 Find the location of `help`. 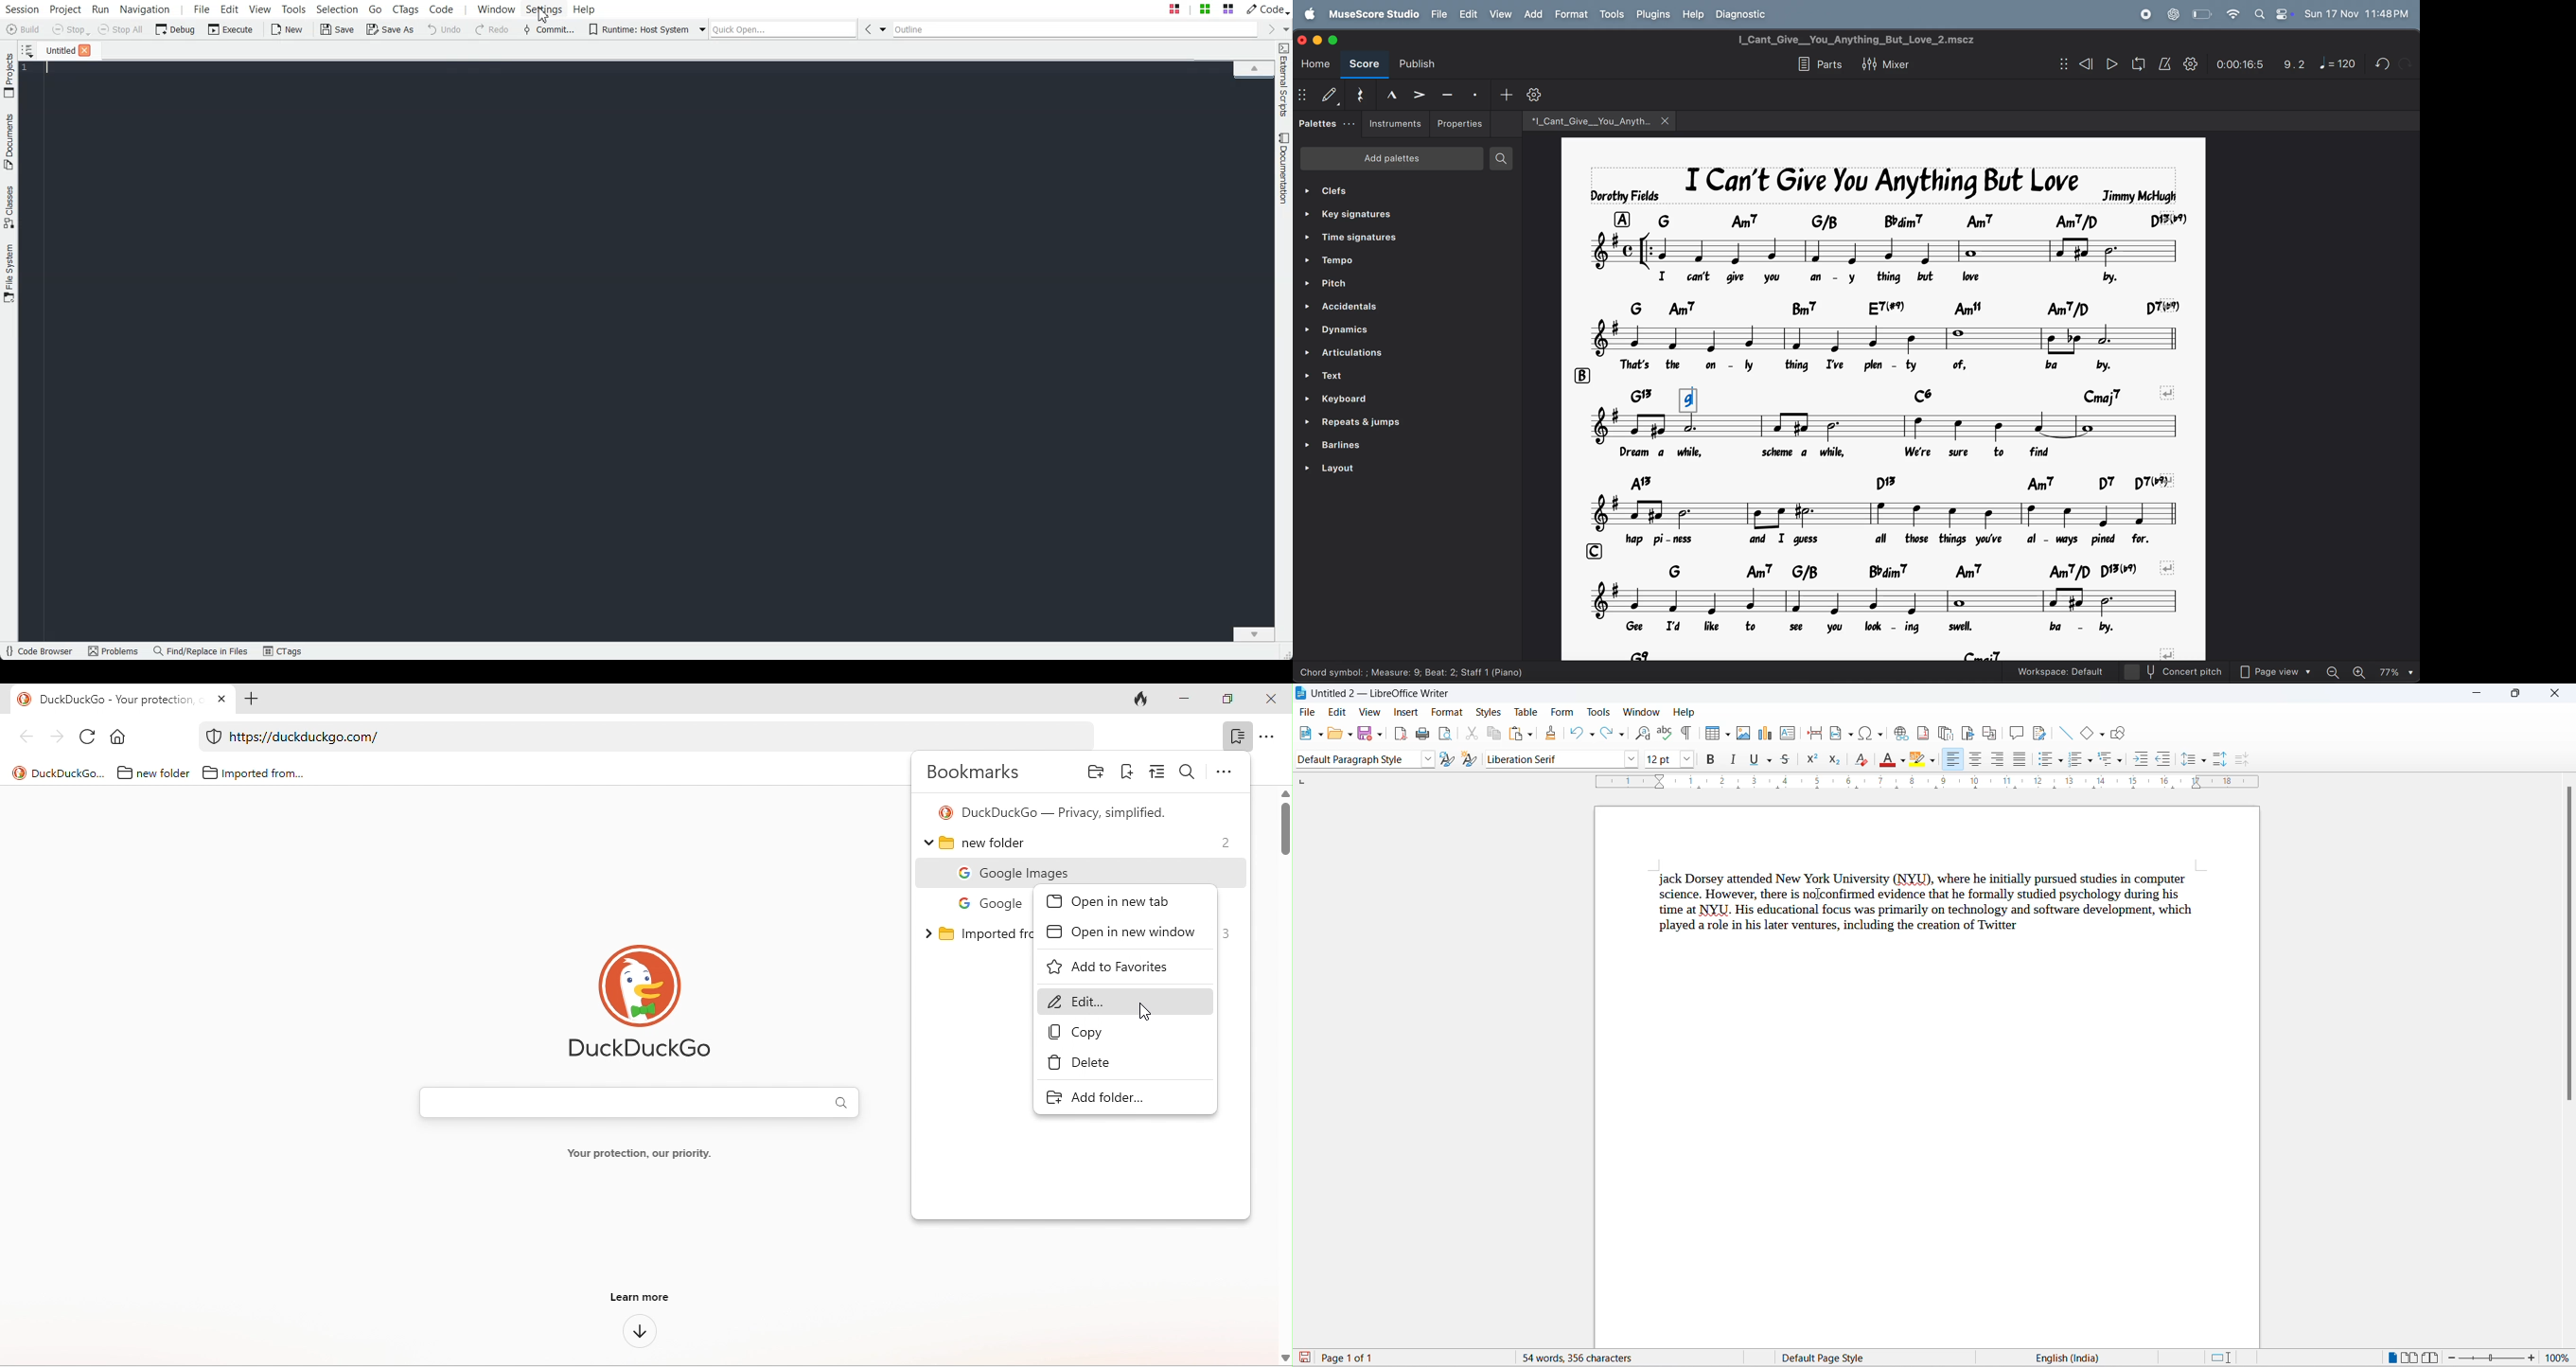

help is located at coordinates (1694, 14).